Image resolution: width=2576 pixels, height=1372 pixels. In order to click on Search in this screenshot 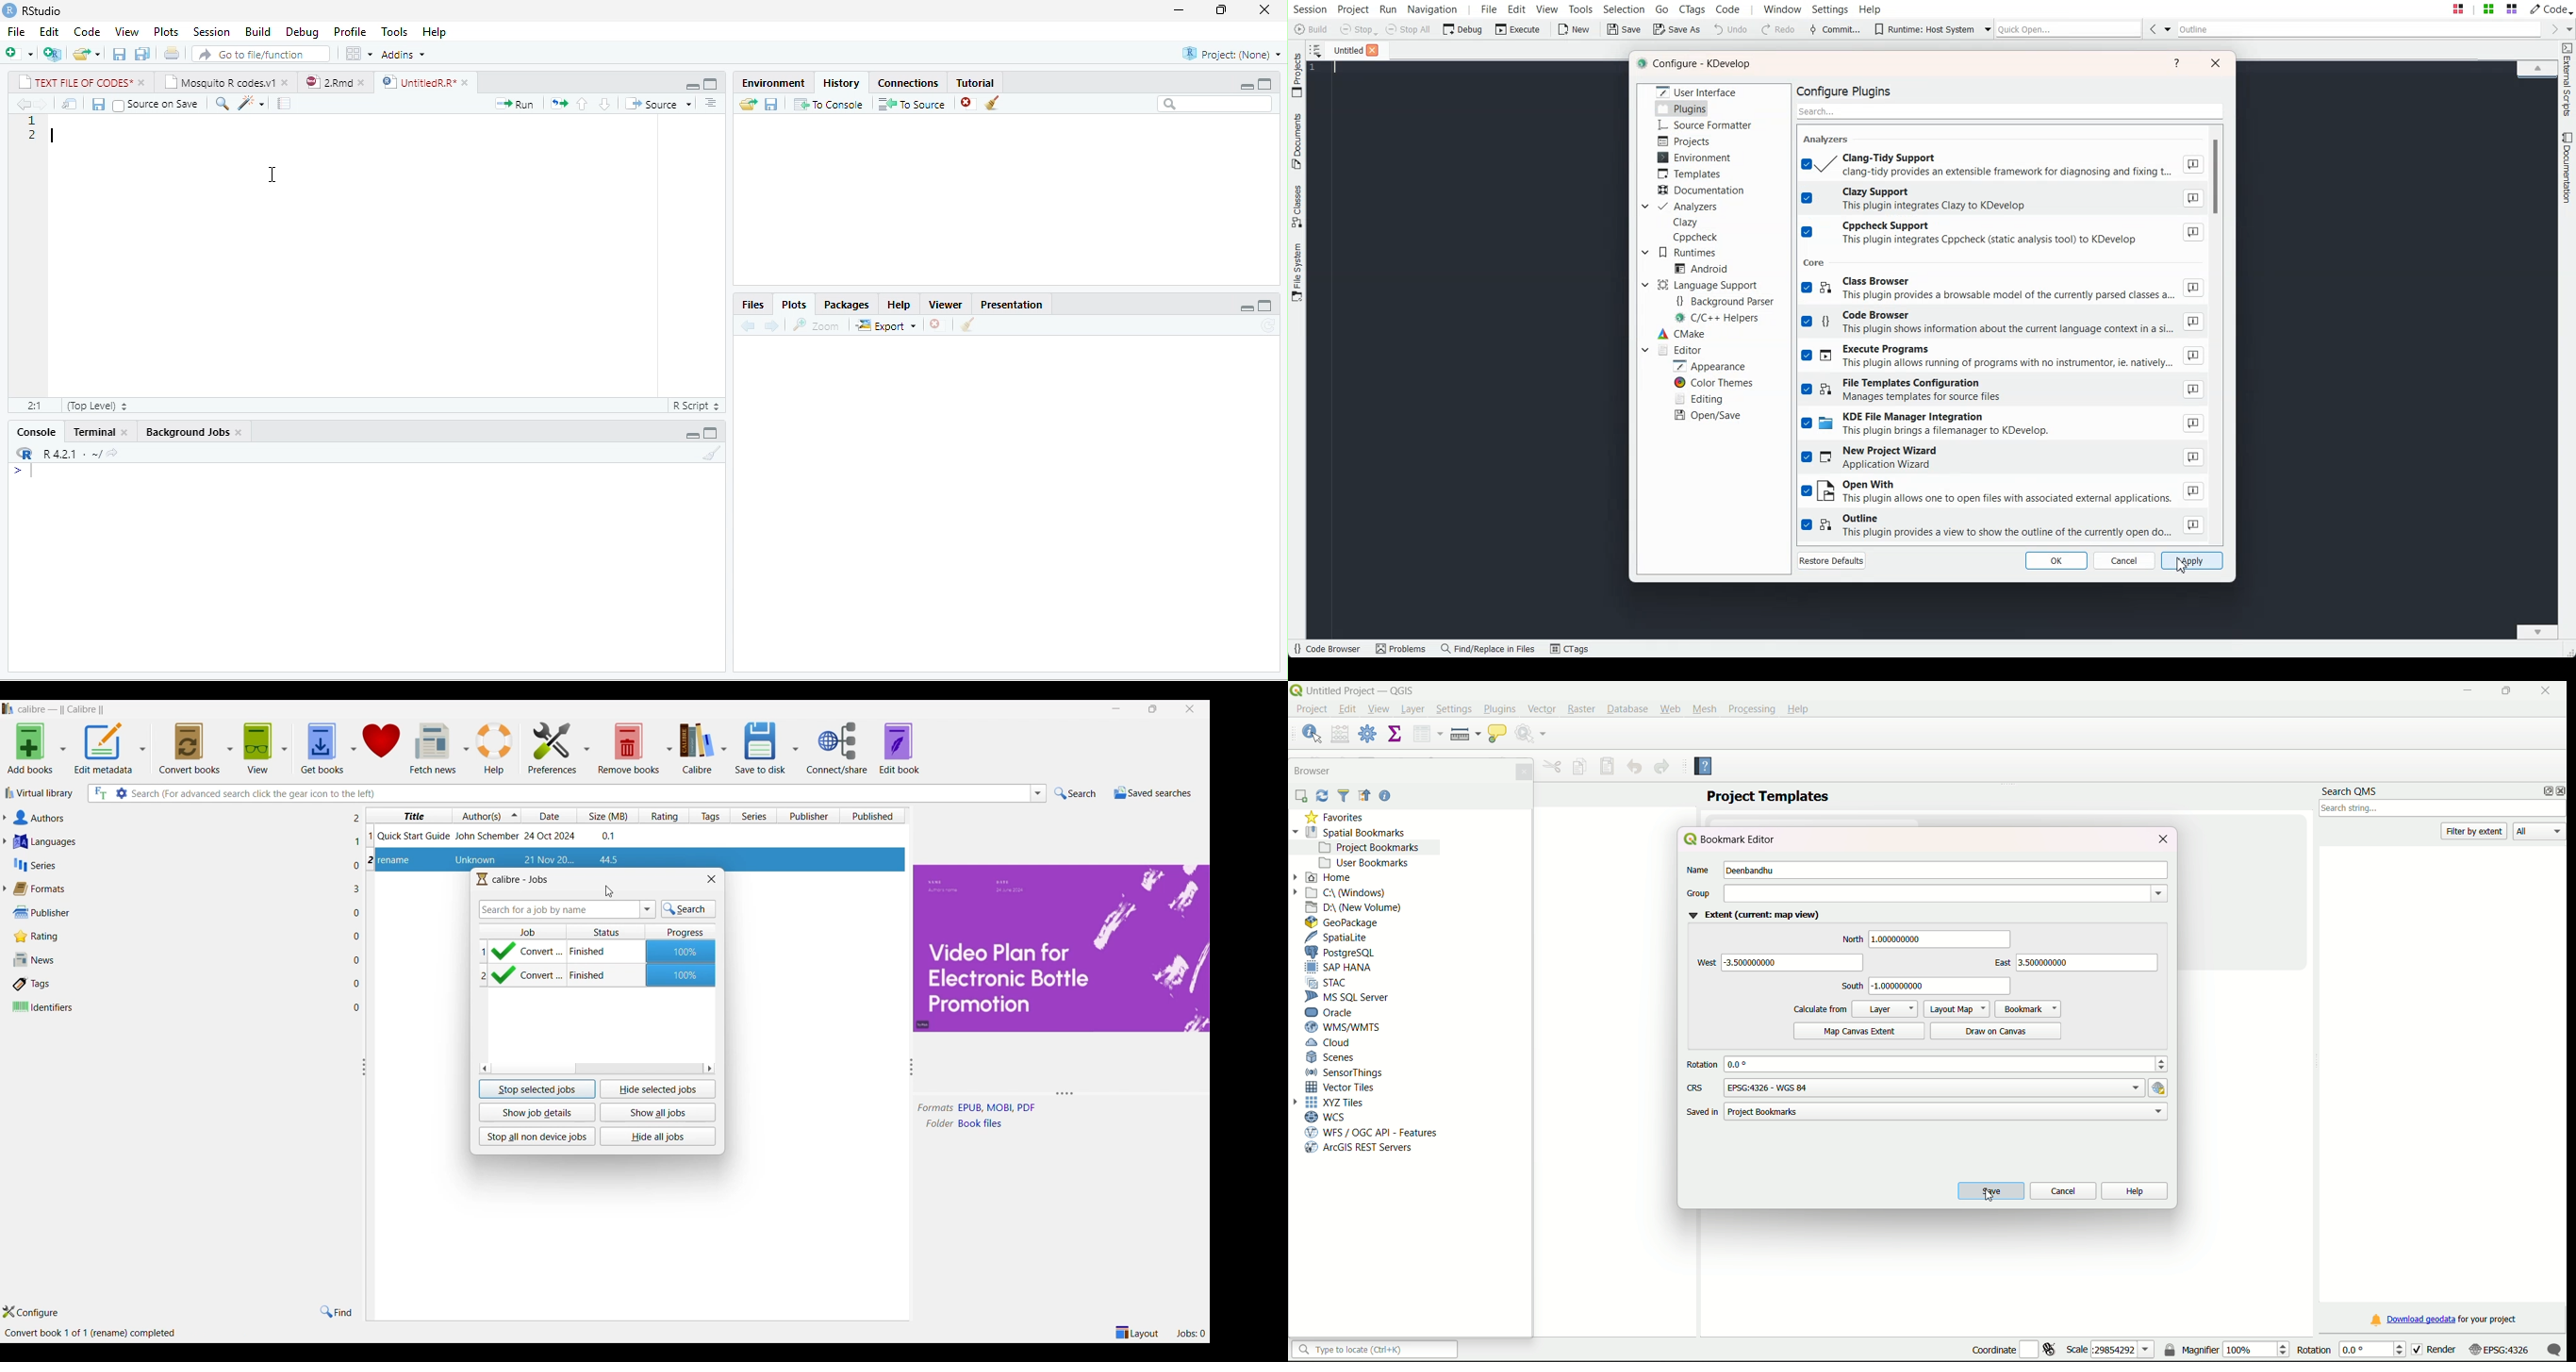, I will do `click(1076, 793)`.